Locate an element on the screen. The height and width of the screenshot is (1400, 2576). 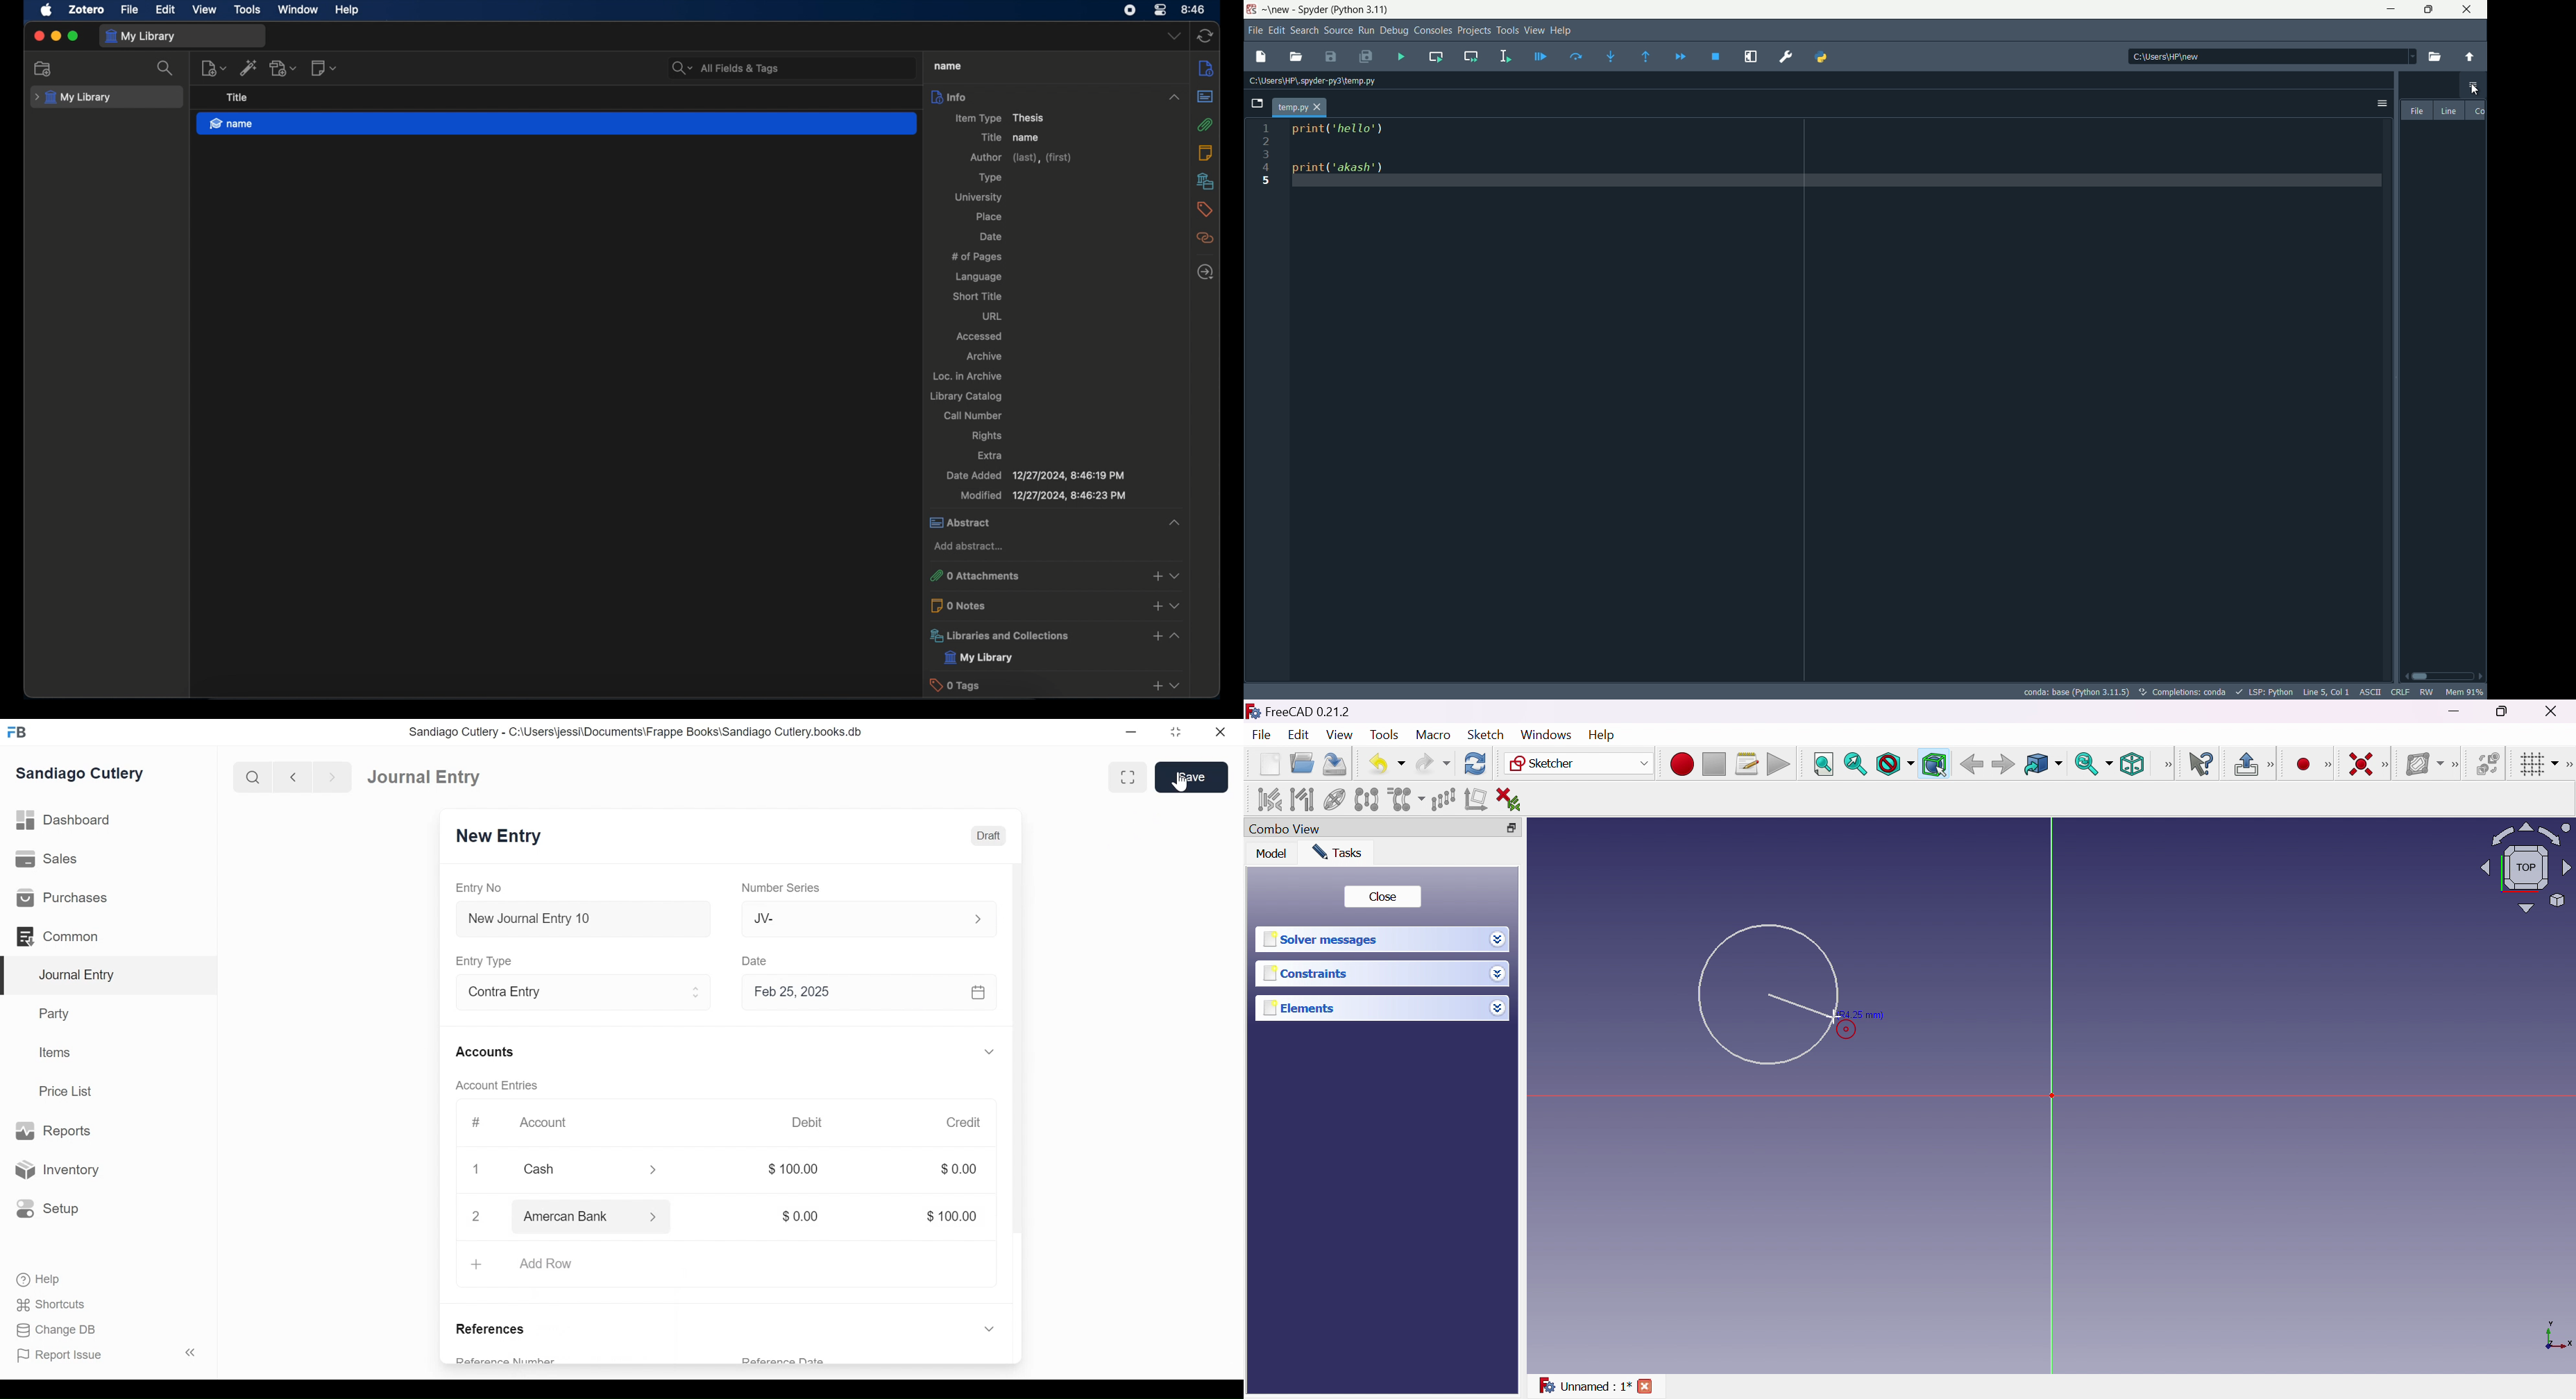
Account Entries is located at coordinates (502, 1086).